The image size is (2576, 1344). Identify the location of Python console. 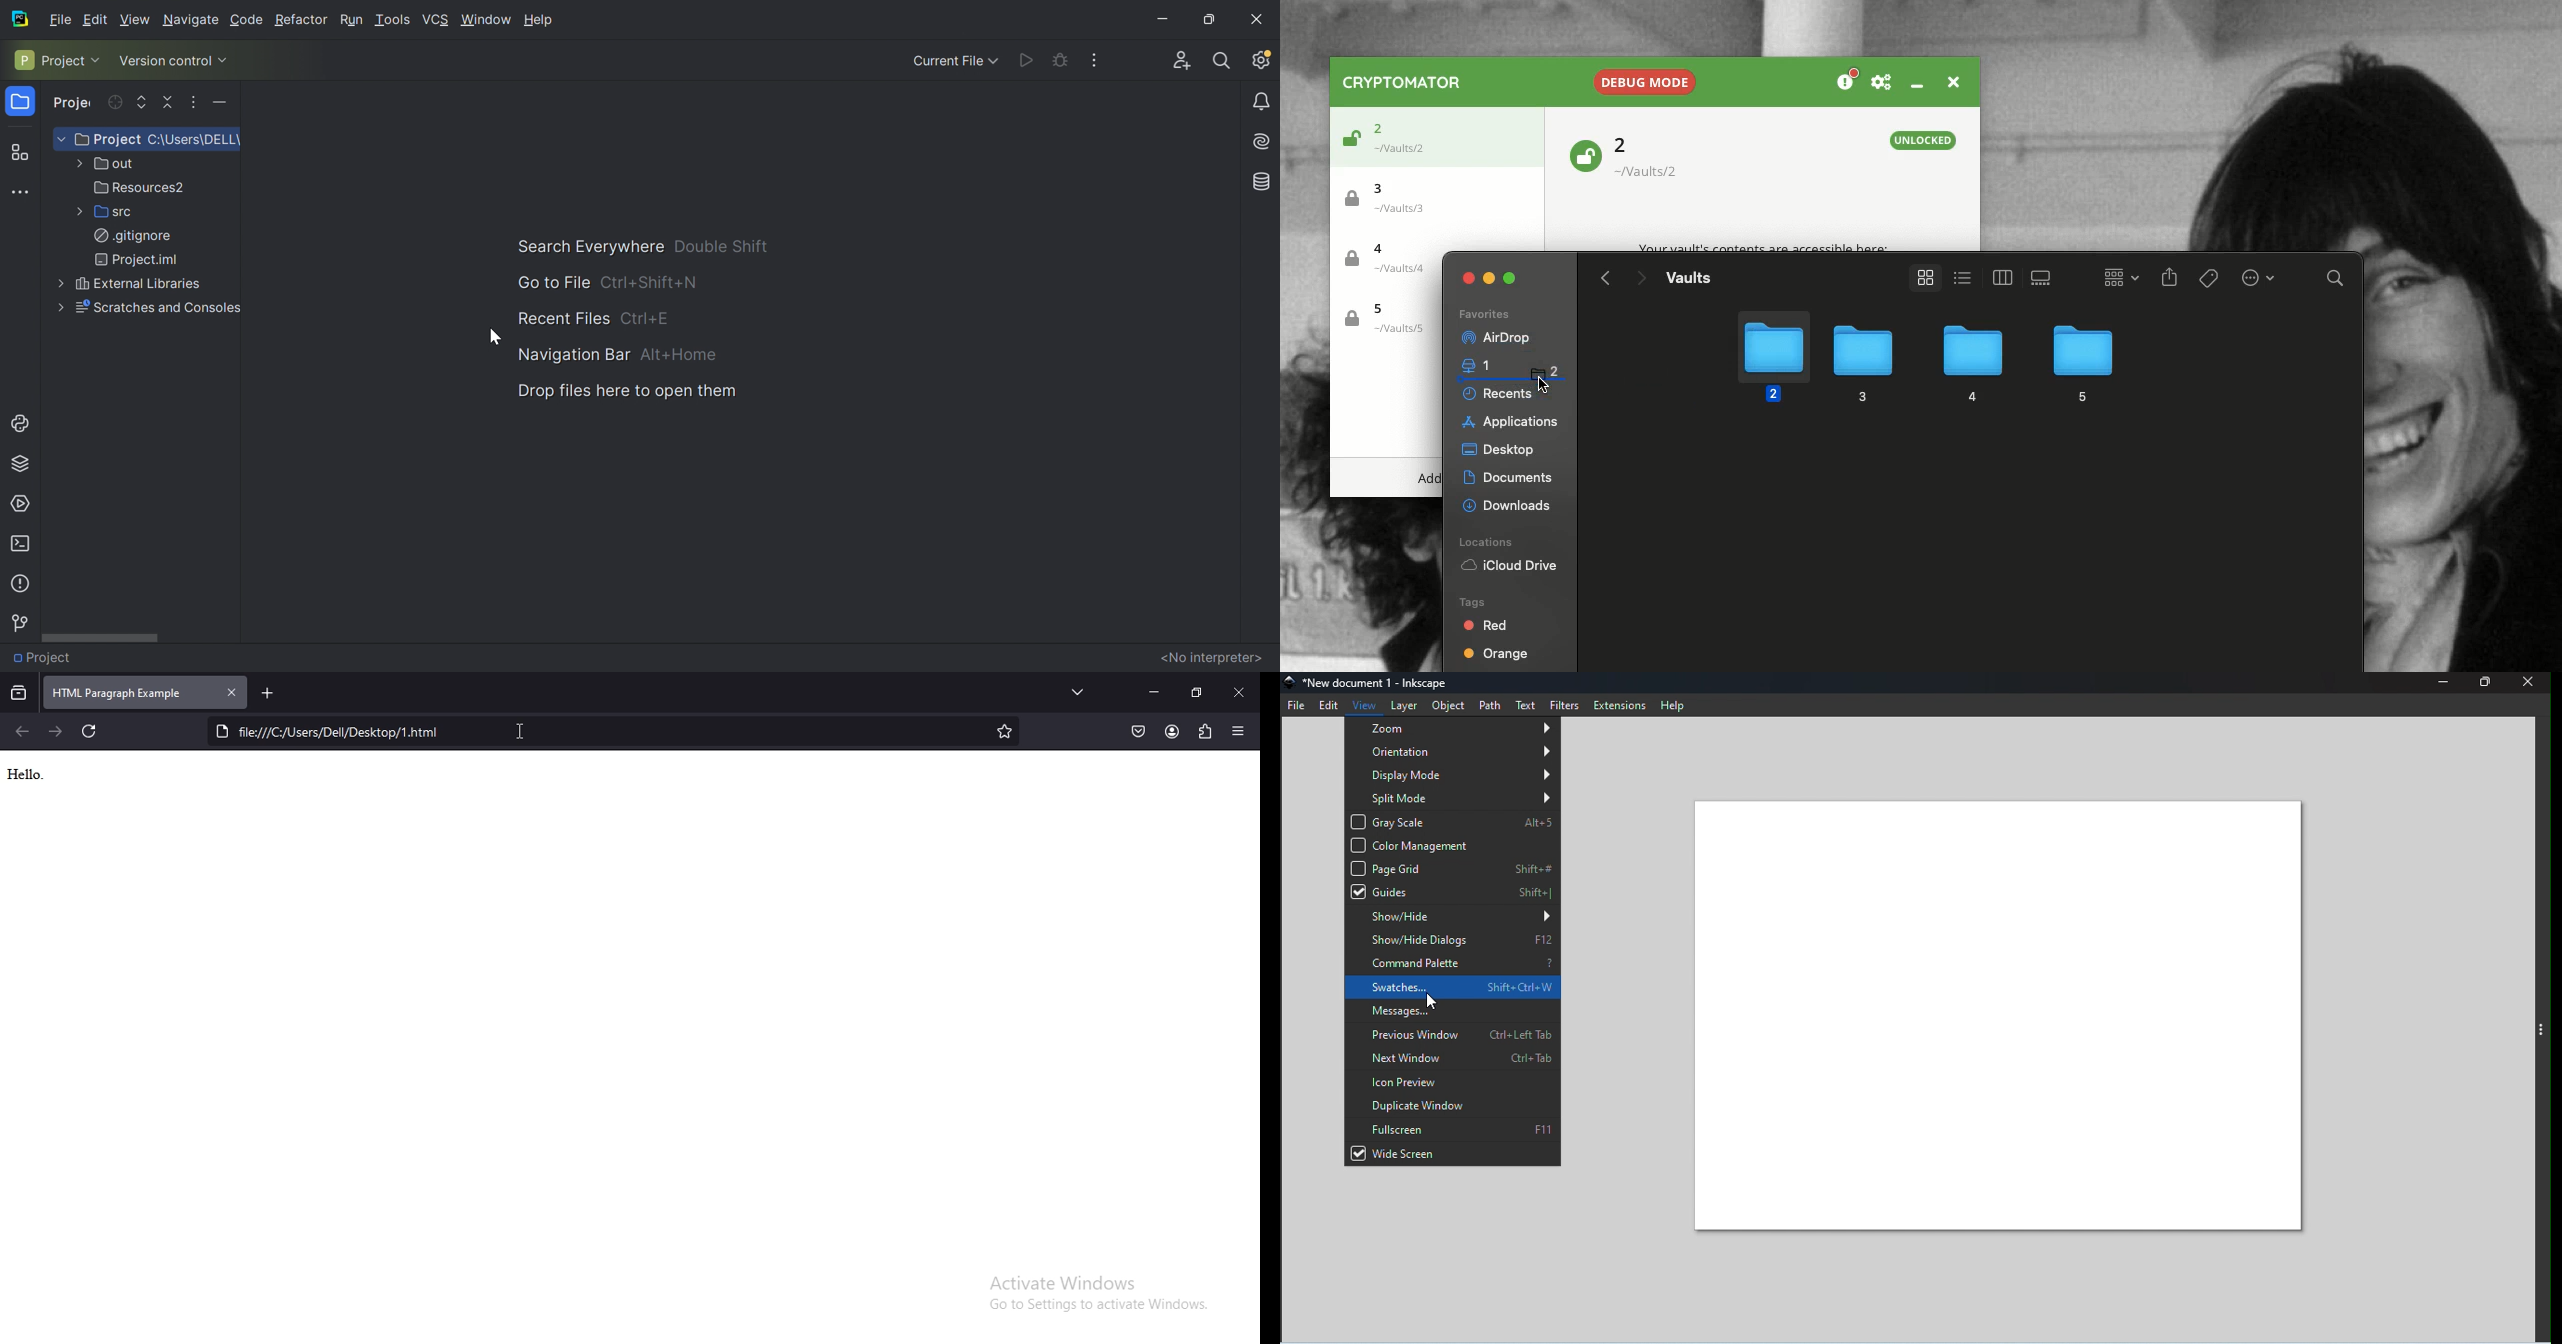
(23, 422).